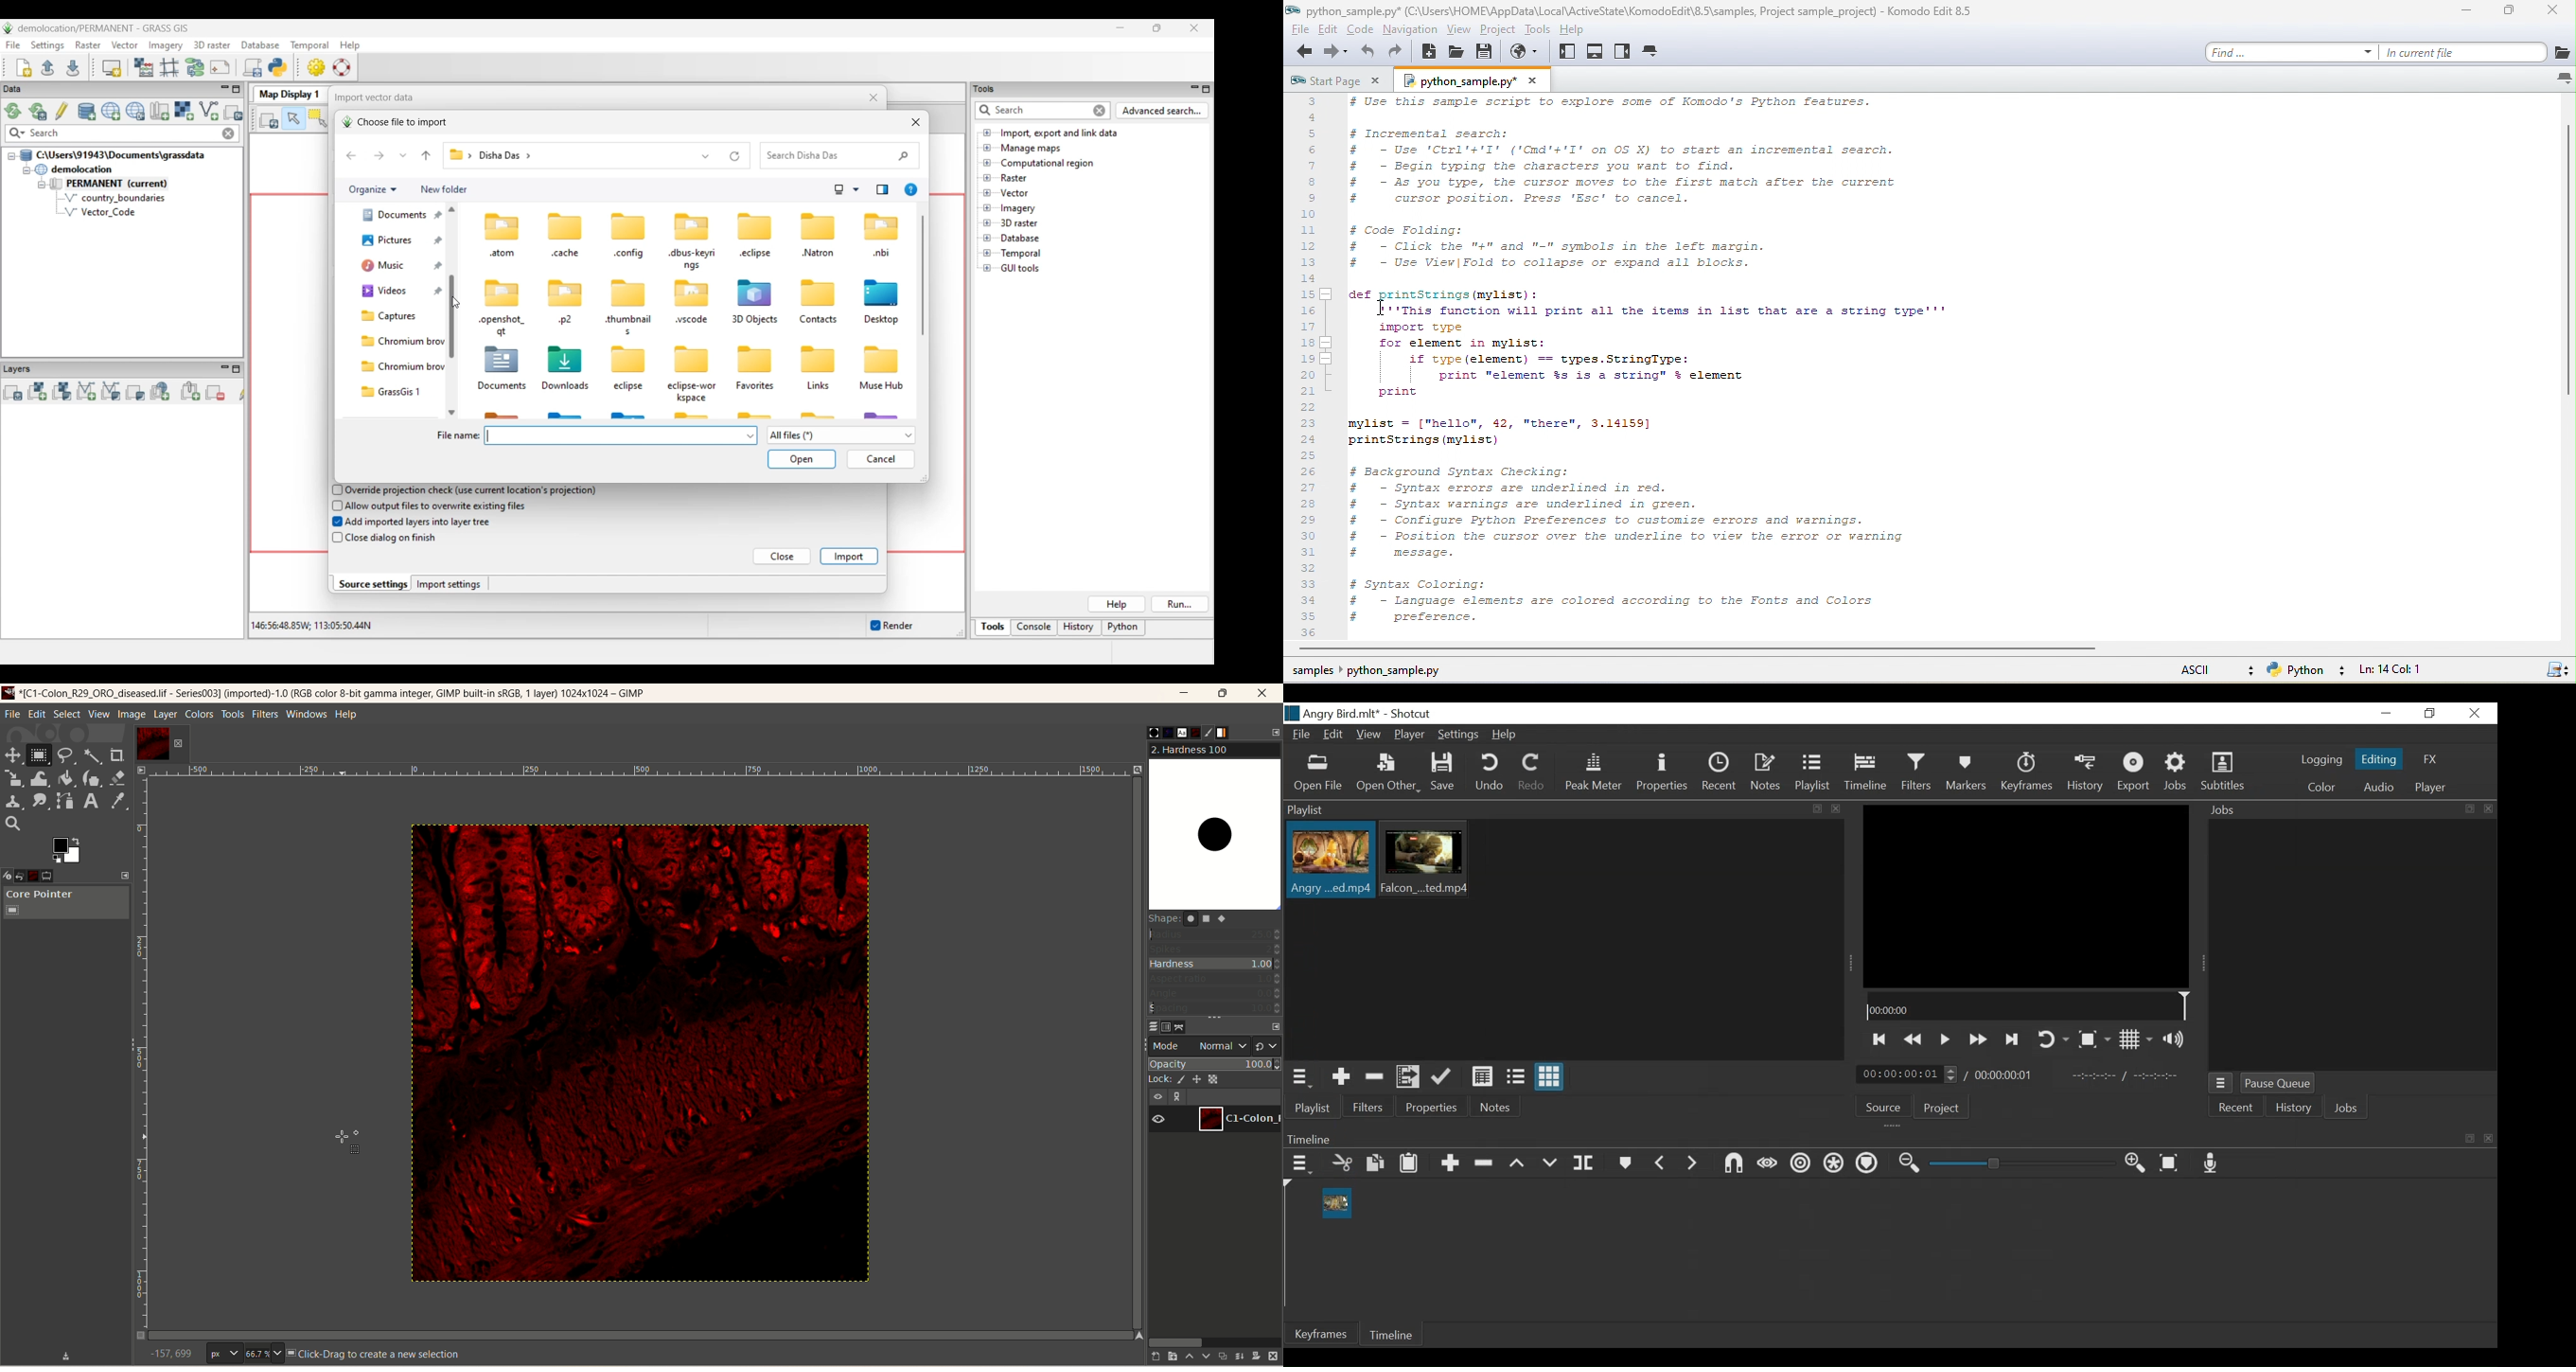 The height and width of the screenshot is (1372, 2576). Describe the element at coordinates (1412, 1164) in the screenshot. I see `Paste` at that location.